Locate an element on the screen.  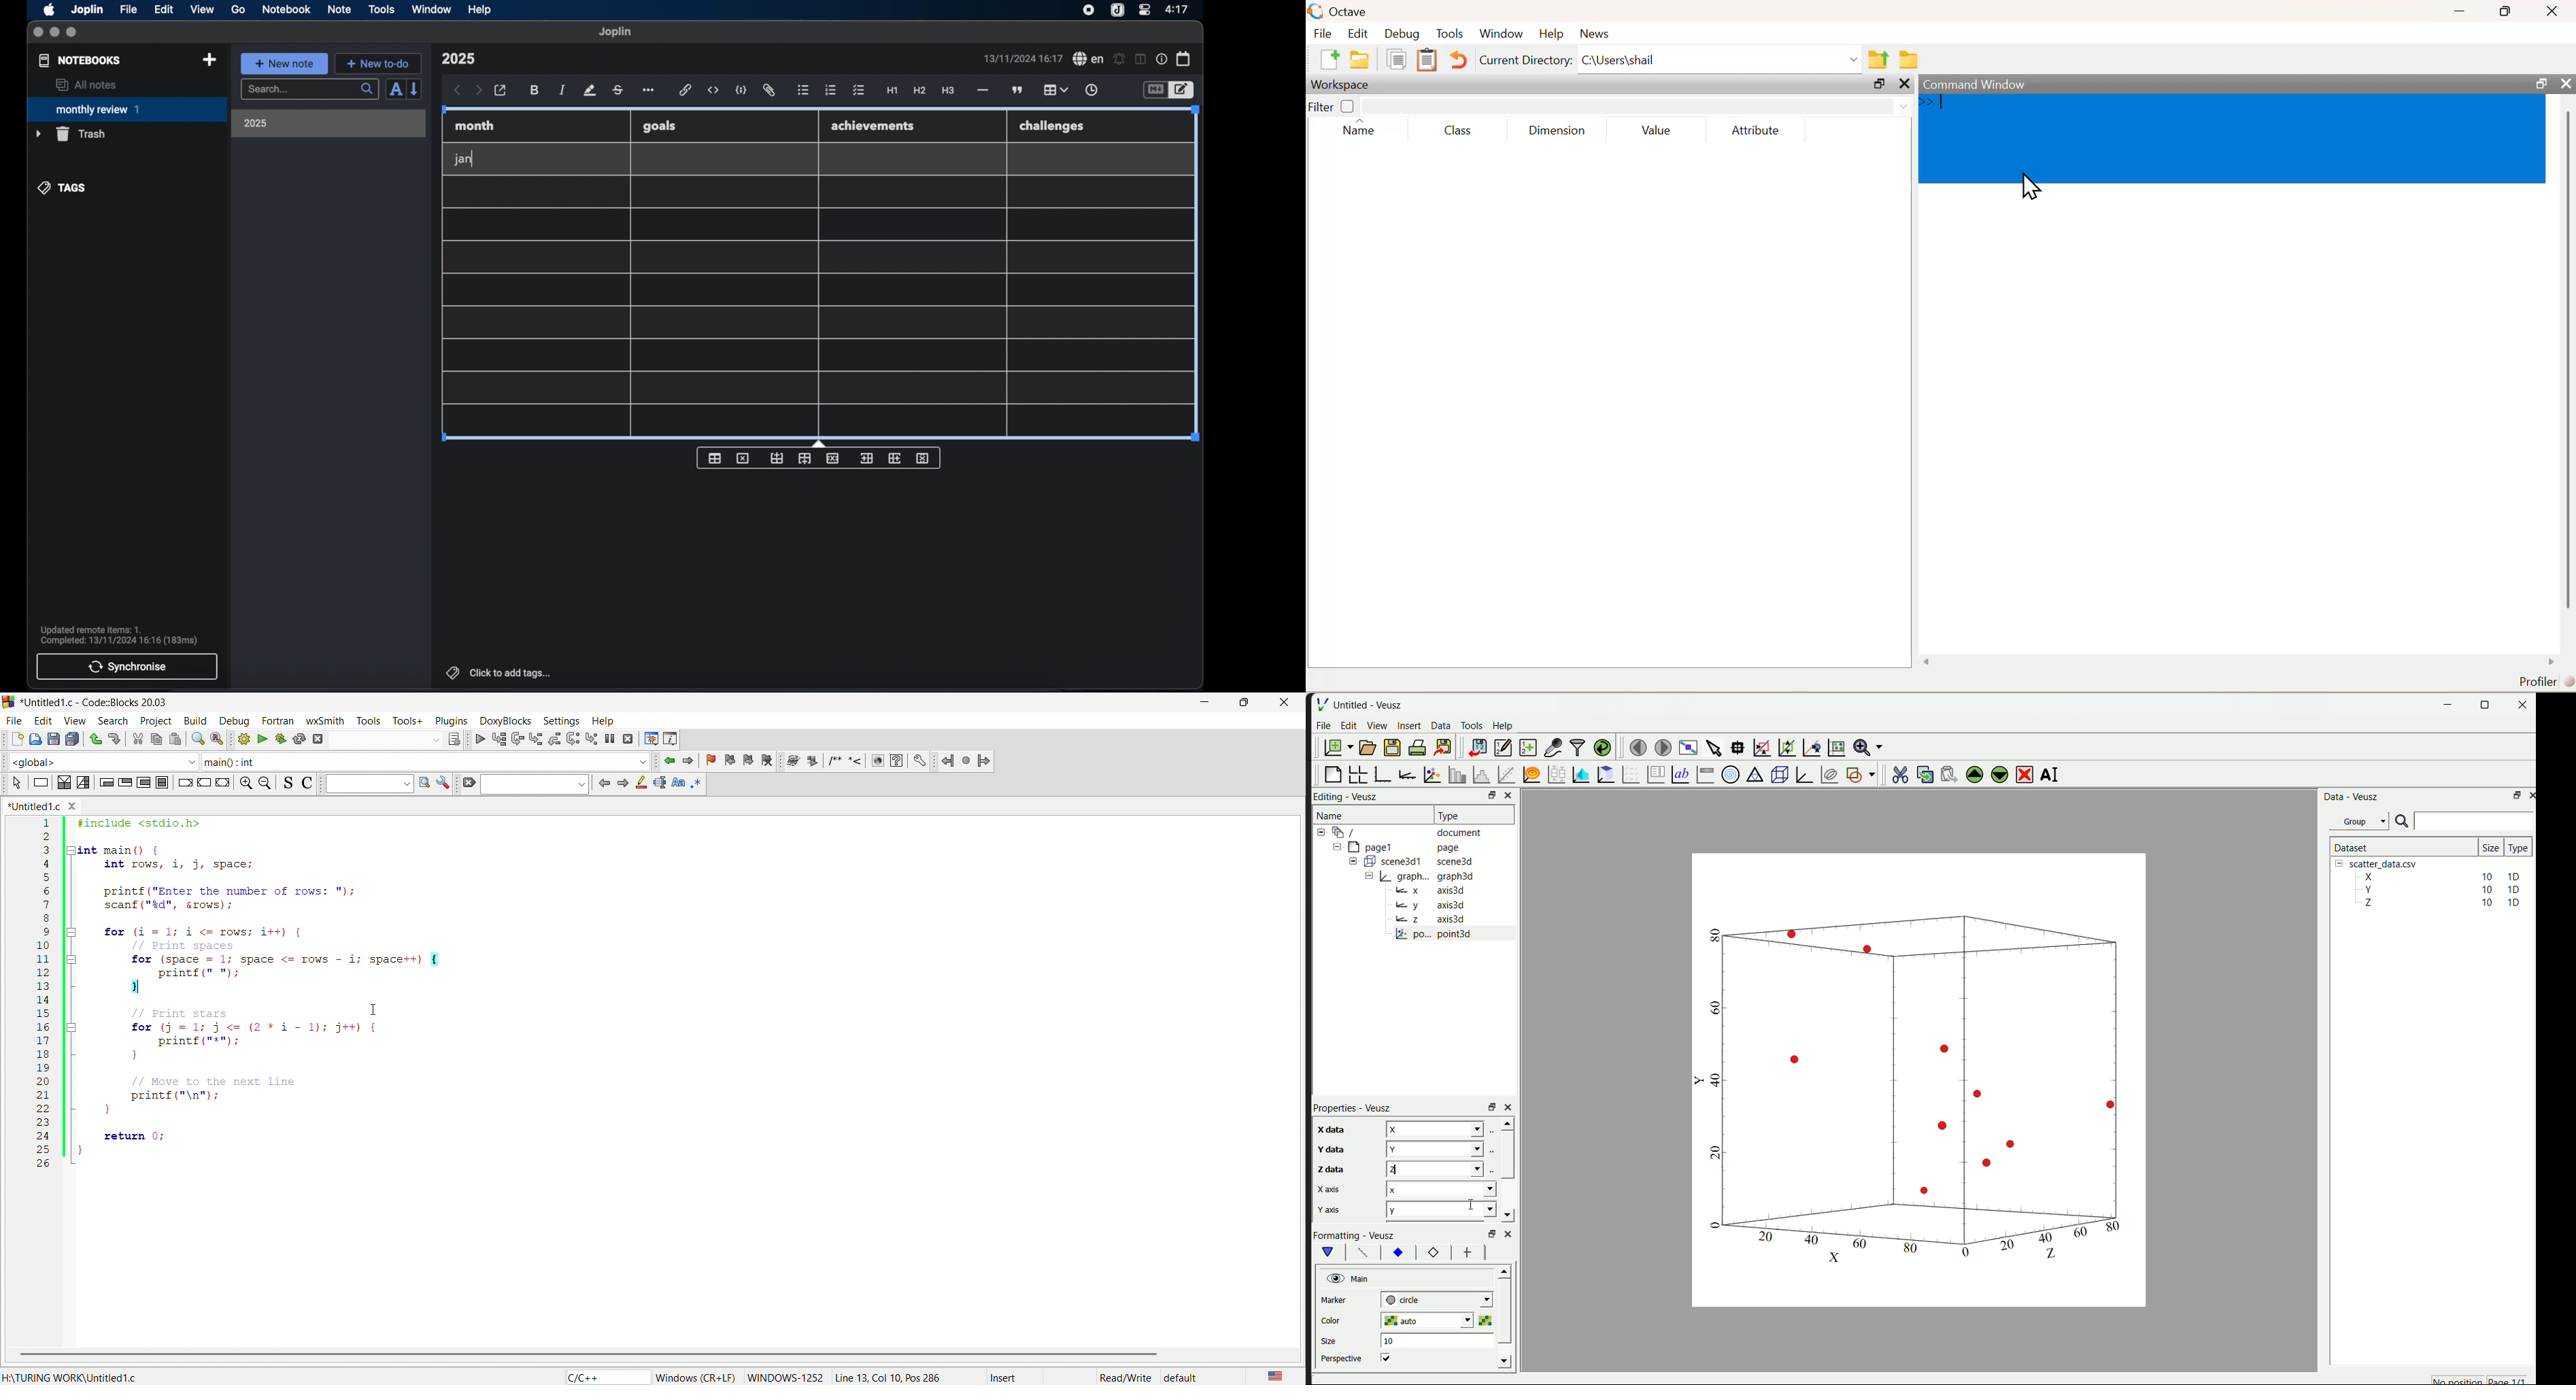
click to add tags is located at coordinates (500, 673).